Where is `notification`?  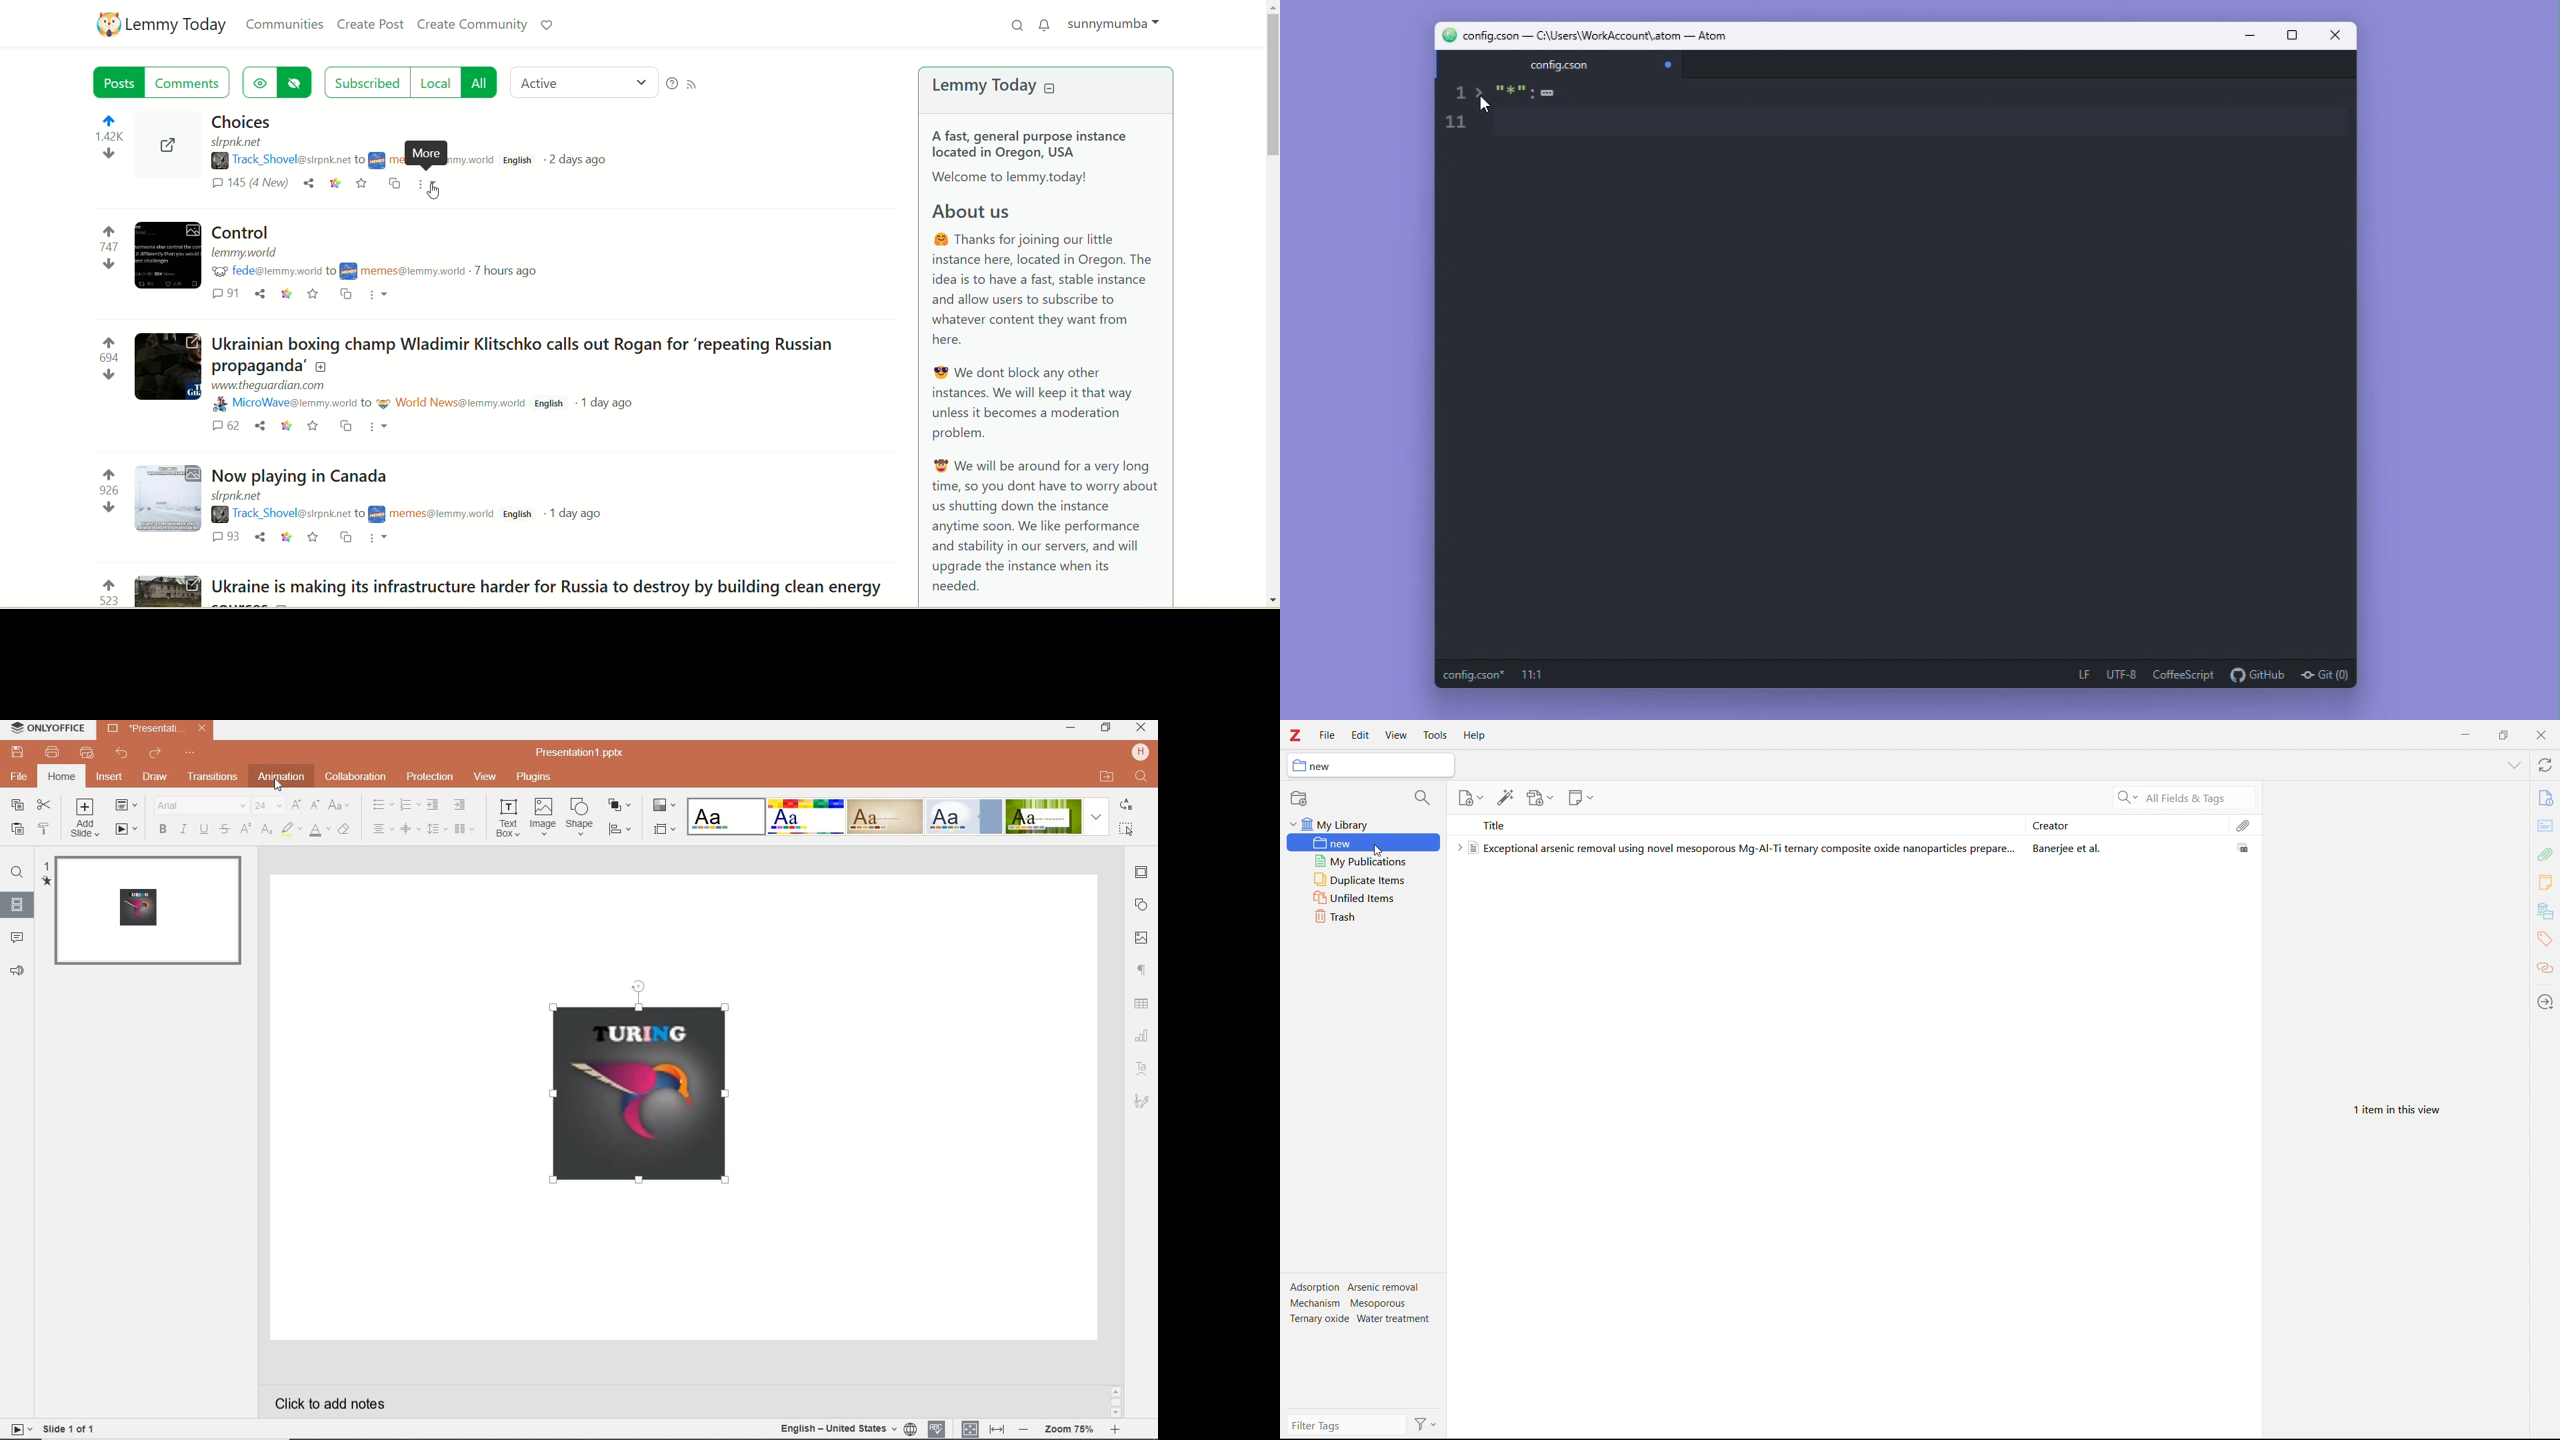
notification is located at coordinates (1045, 23).